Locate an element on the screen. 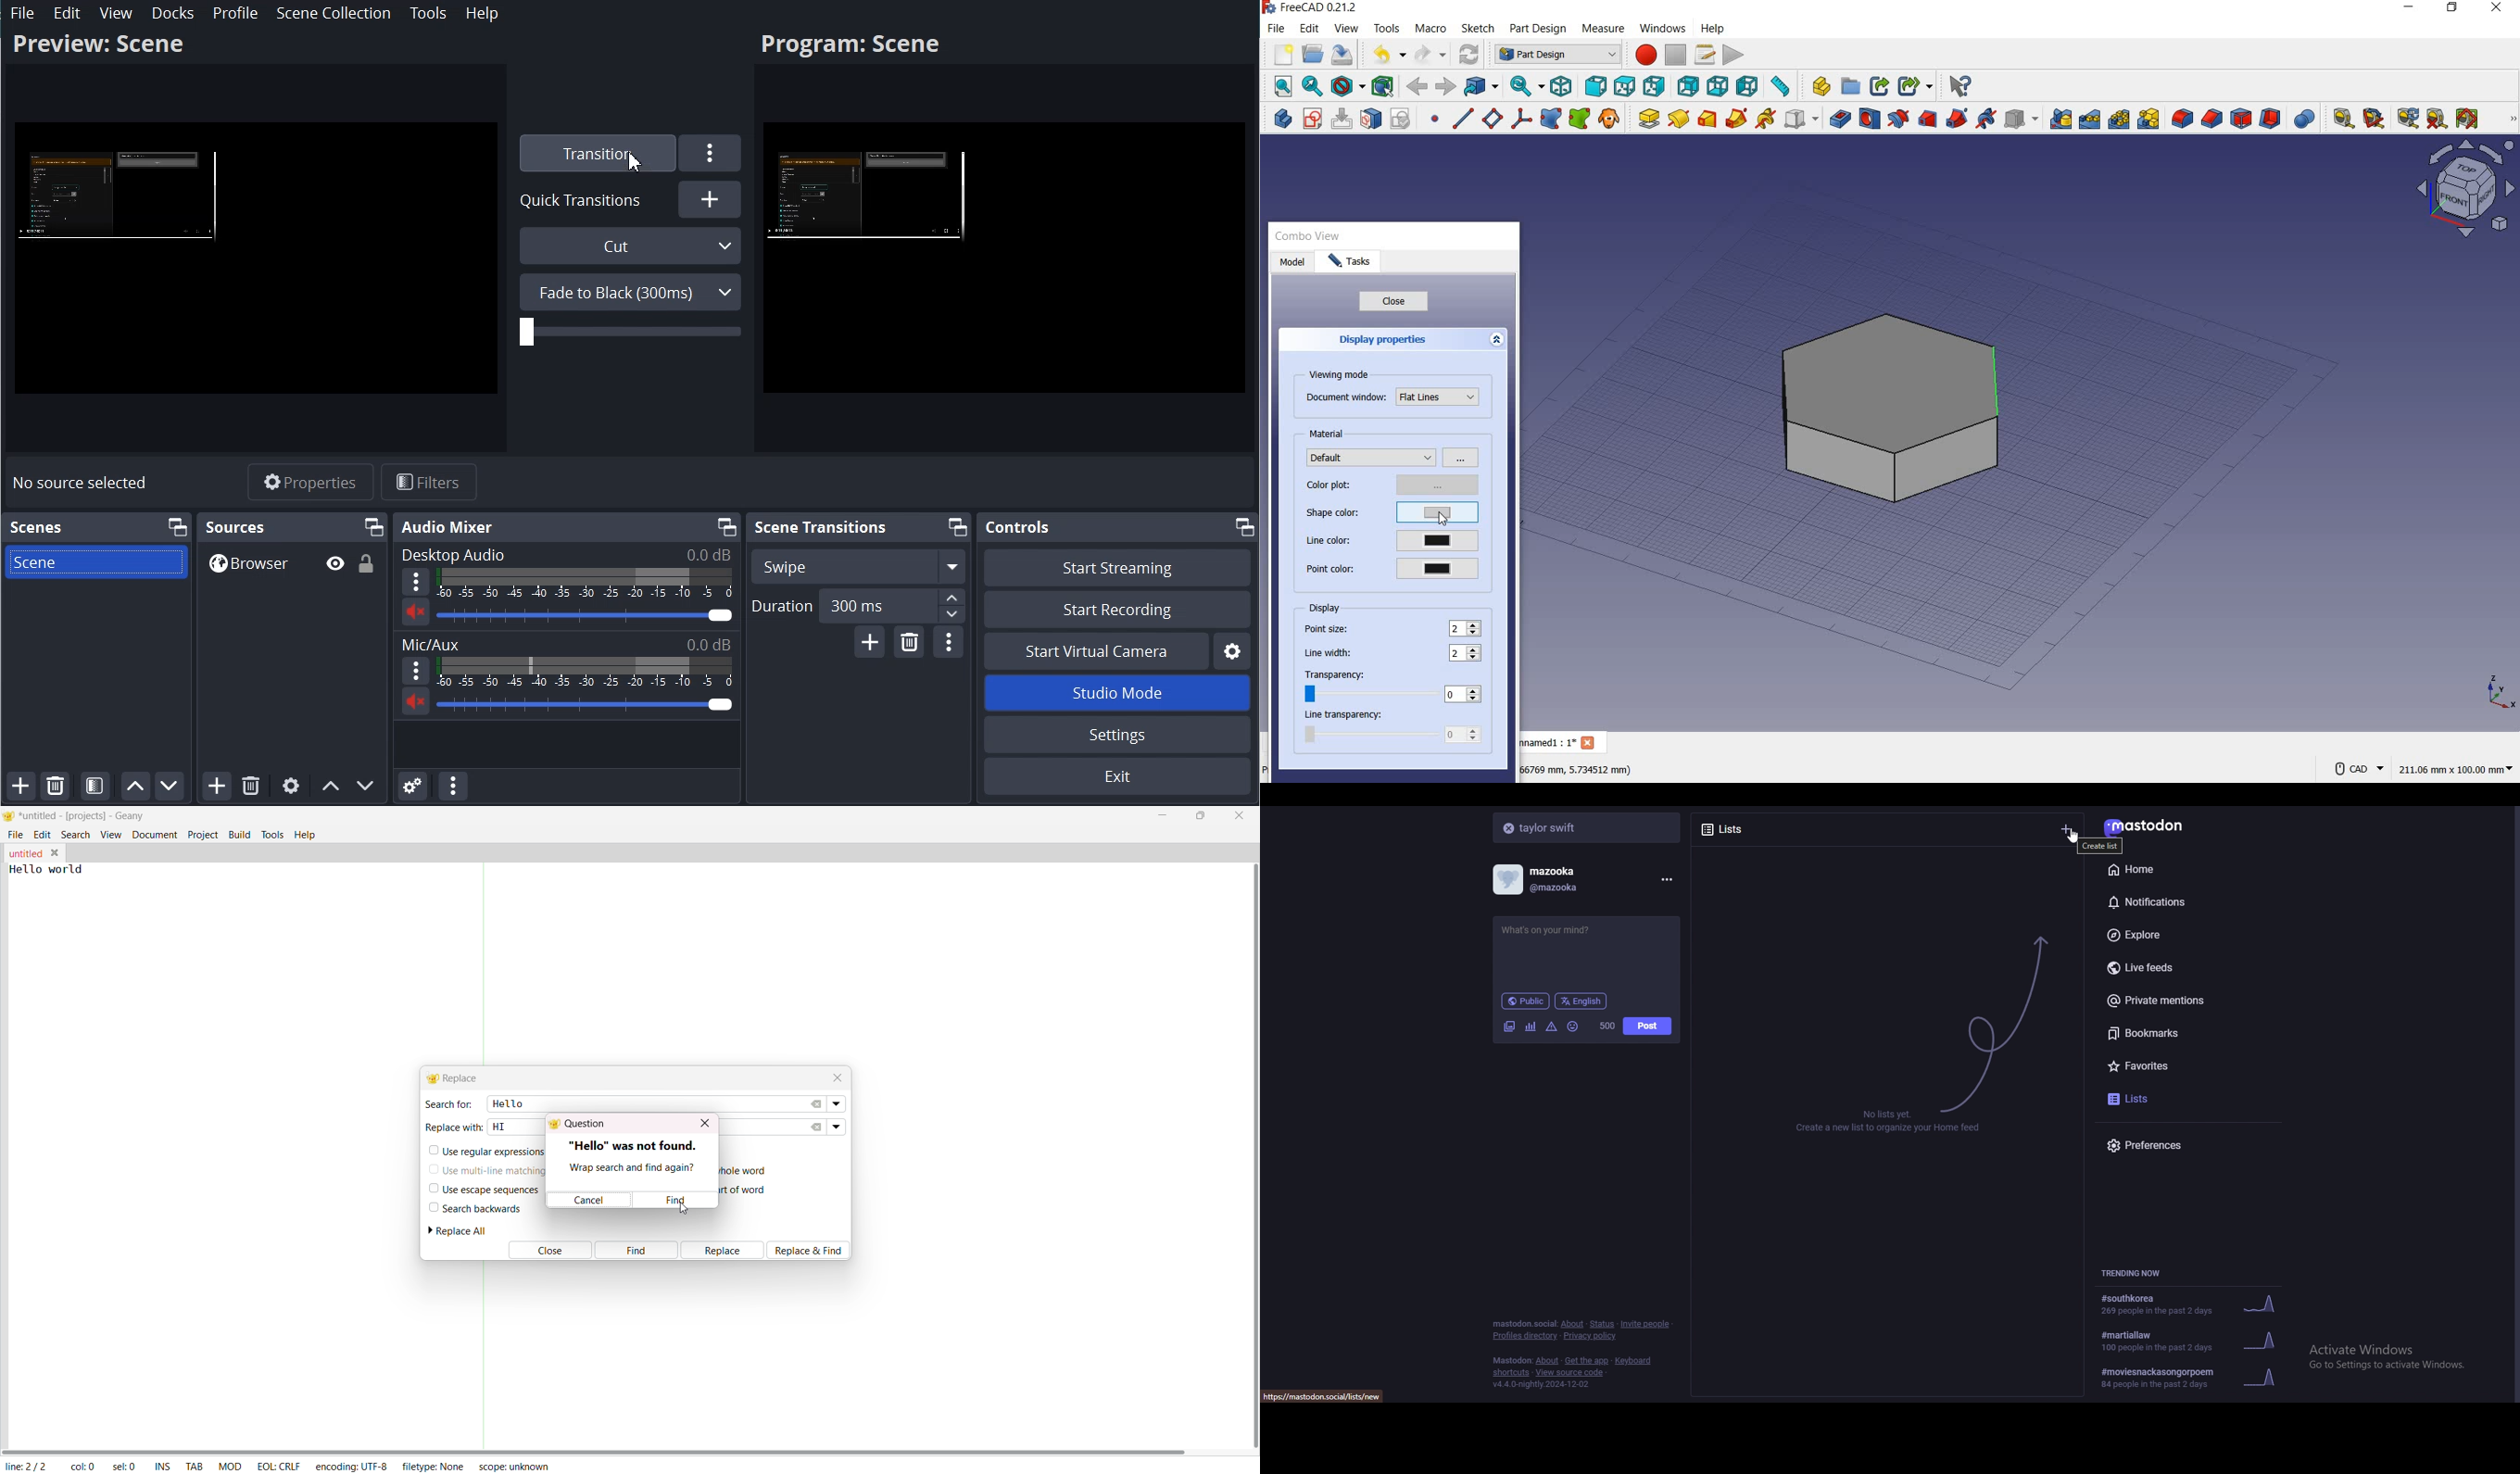 This screenshot has width=2520, height=1484. Transition Properties is located at coordinates (948, 643).